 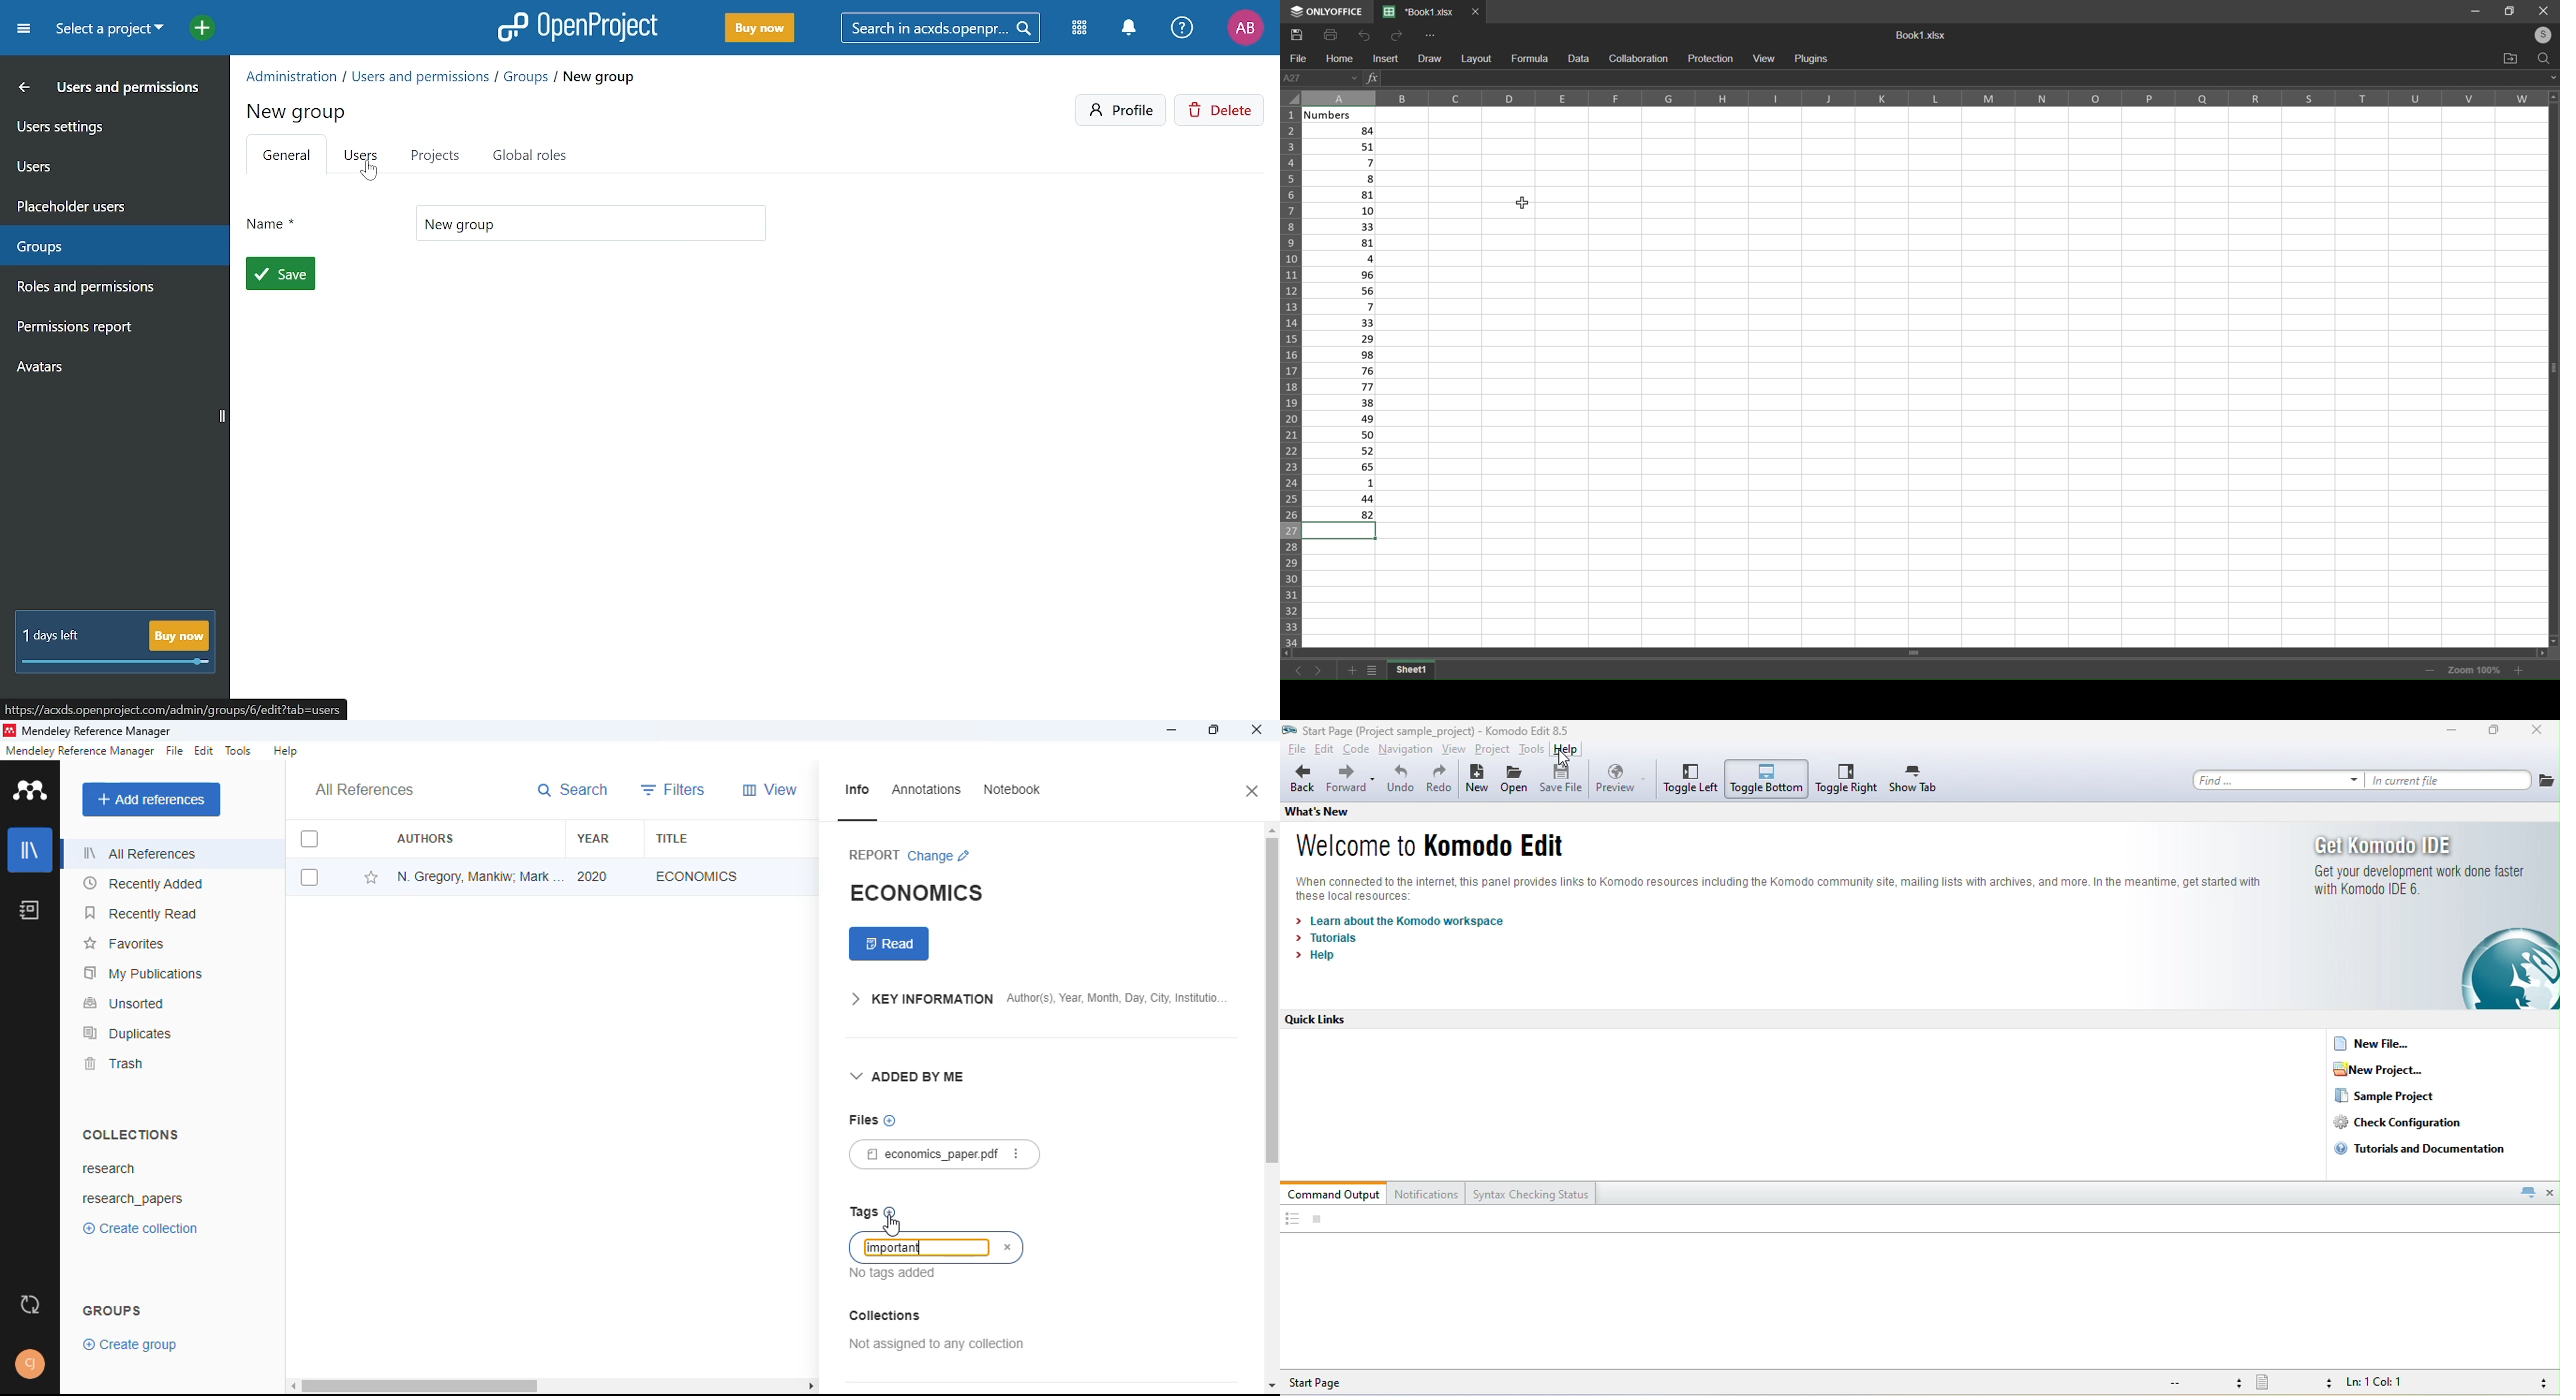 I want to click on filters, so click(x=674, y=790).